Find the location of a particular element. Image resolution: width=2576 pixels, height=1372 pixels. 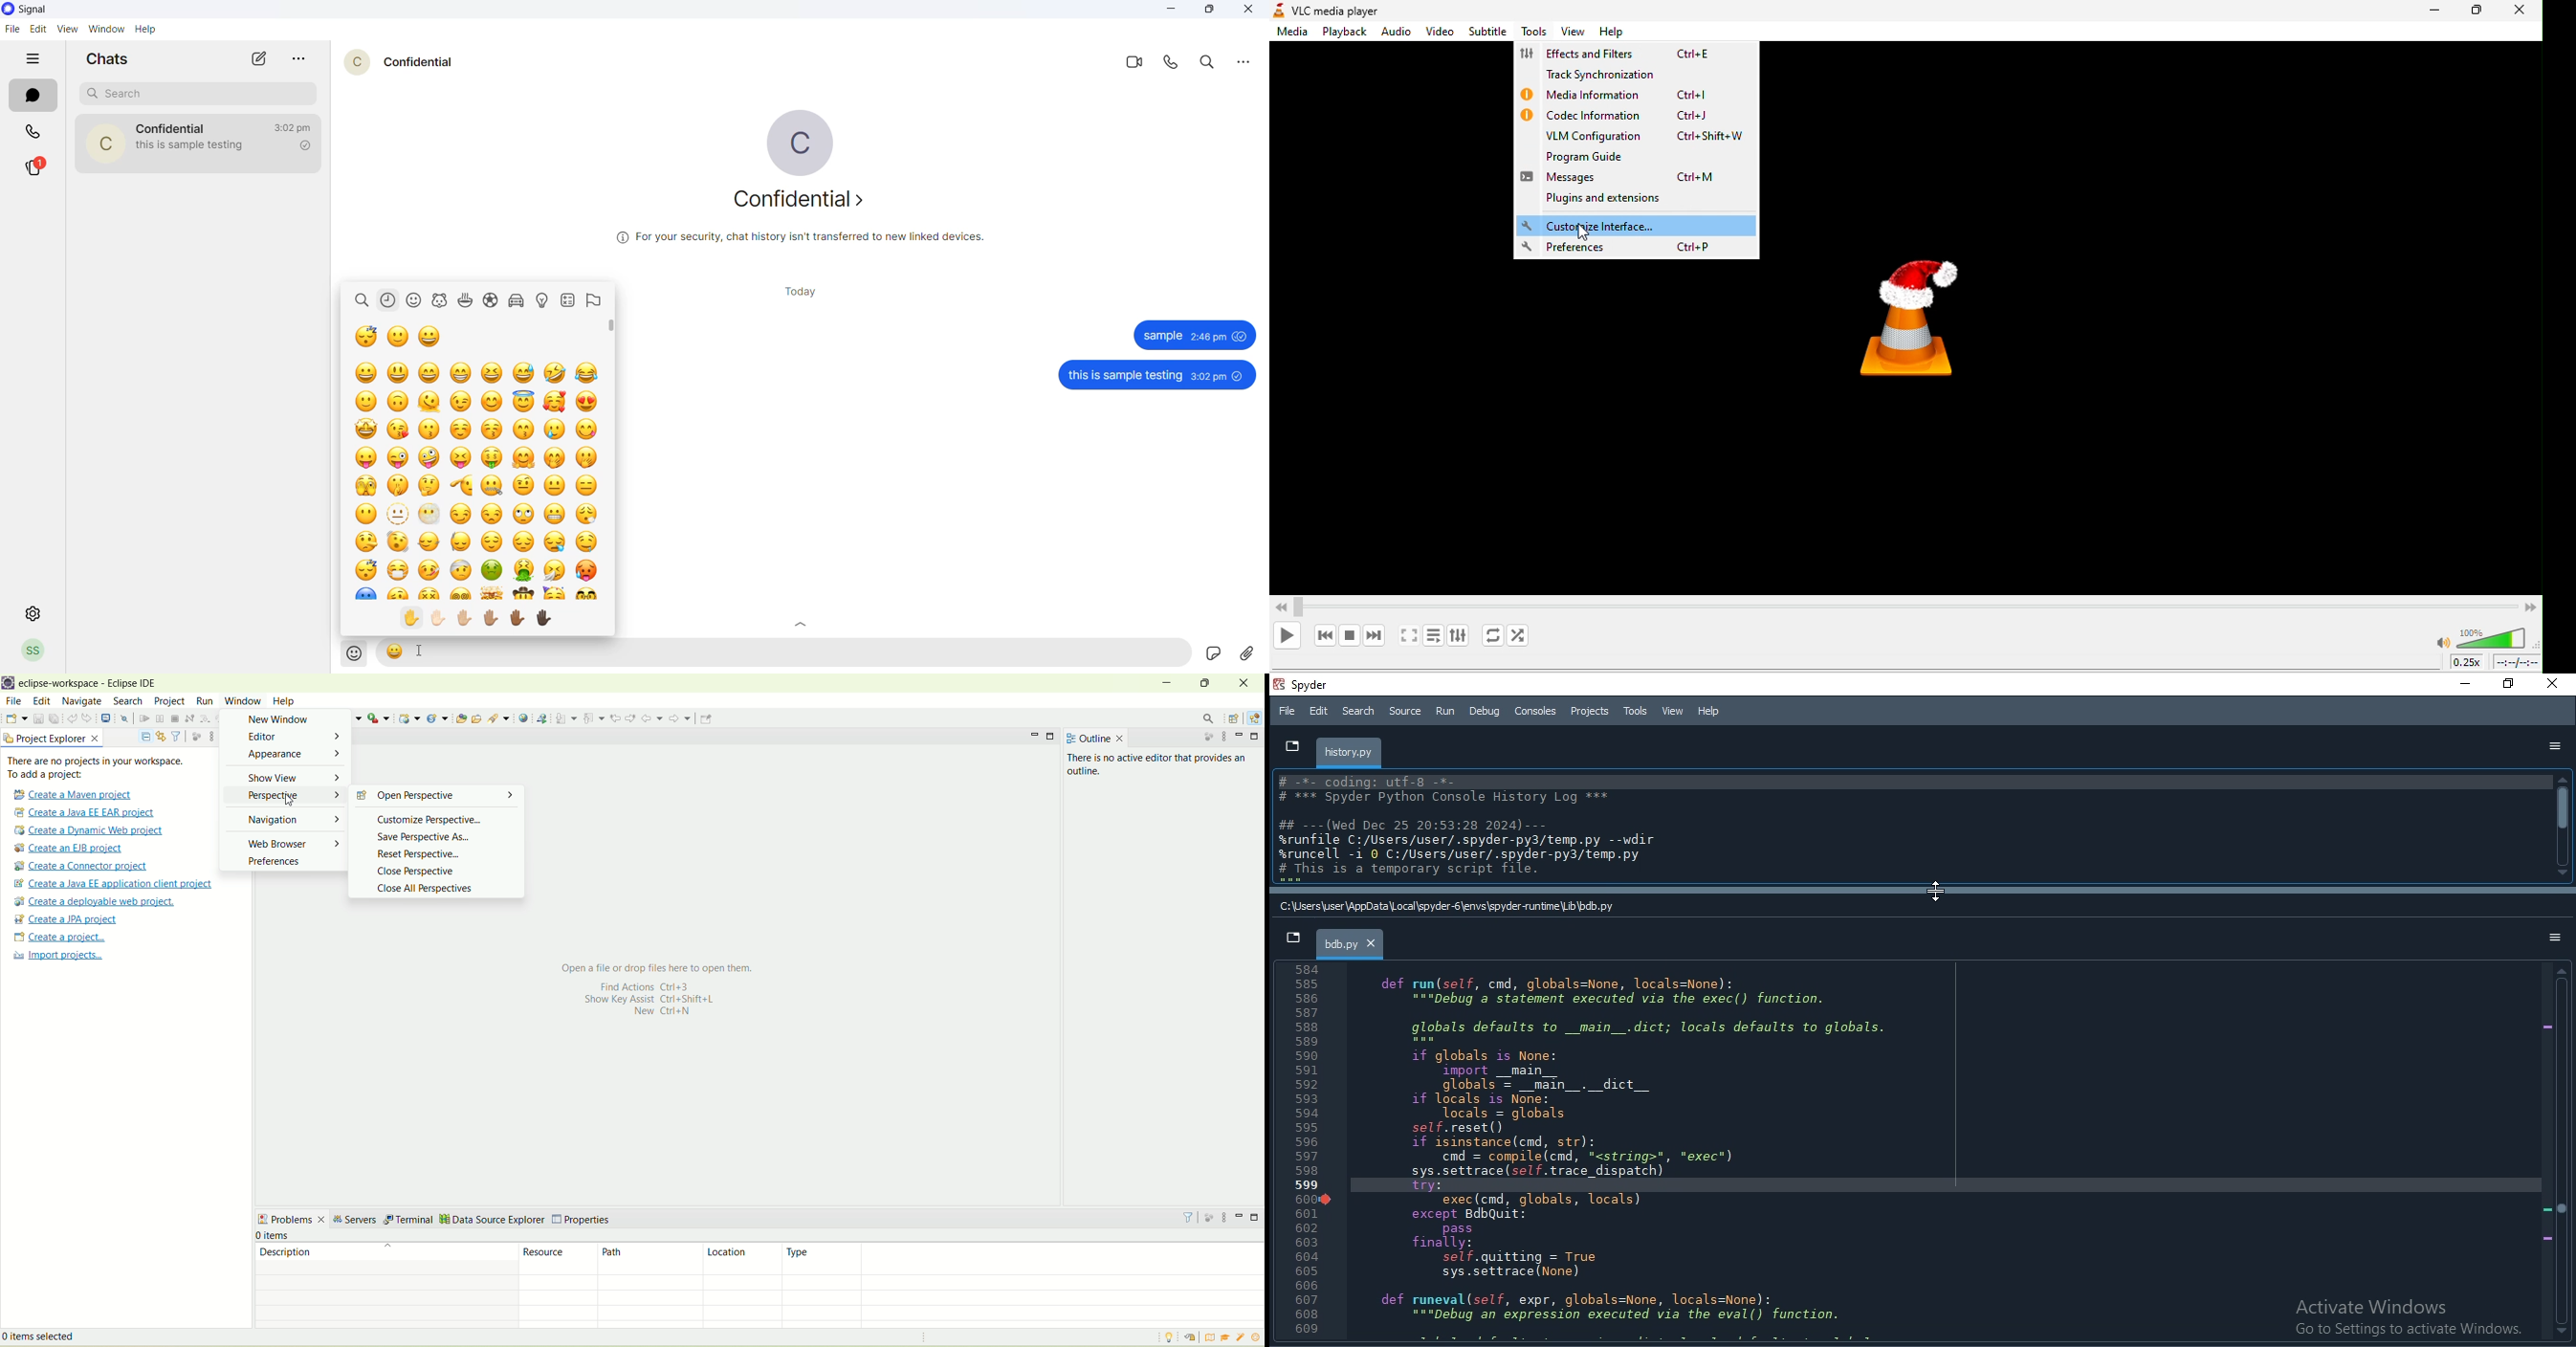

search is located at coordinates (125, 702).